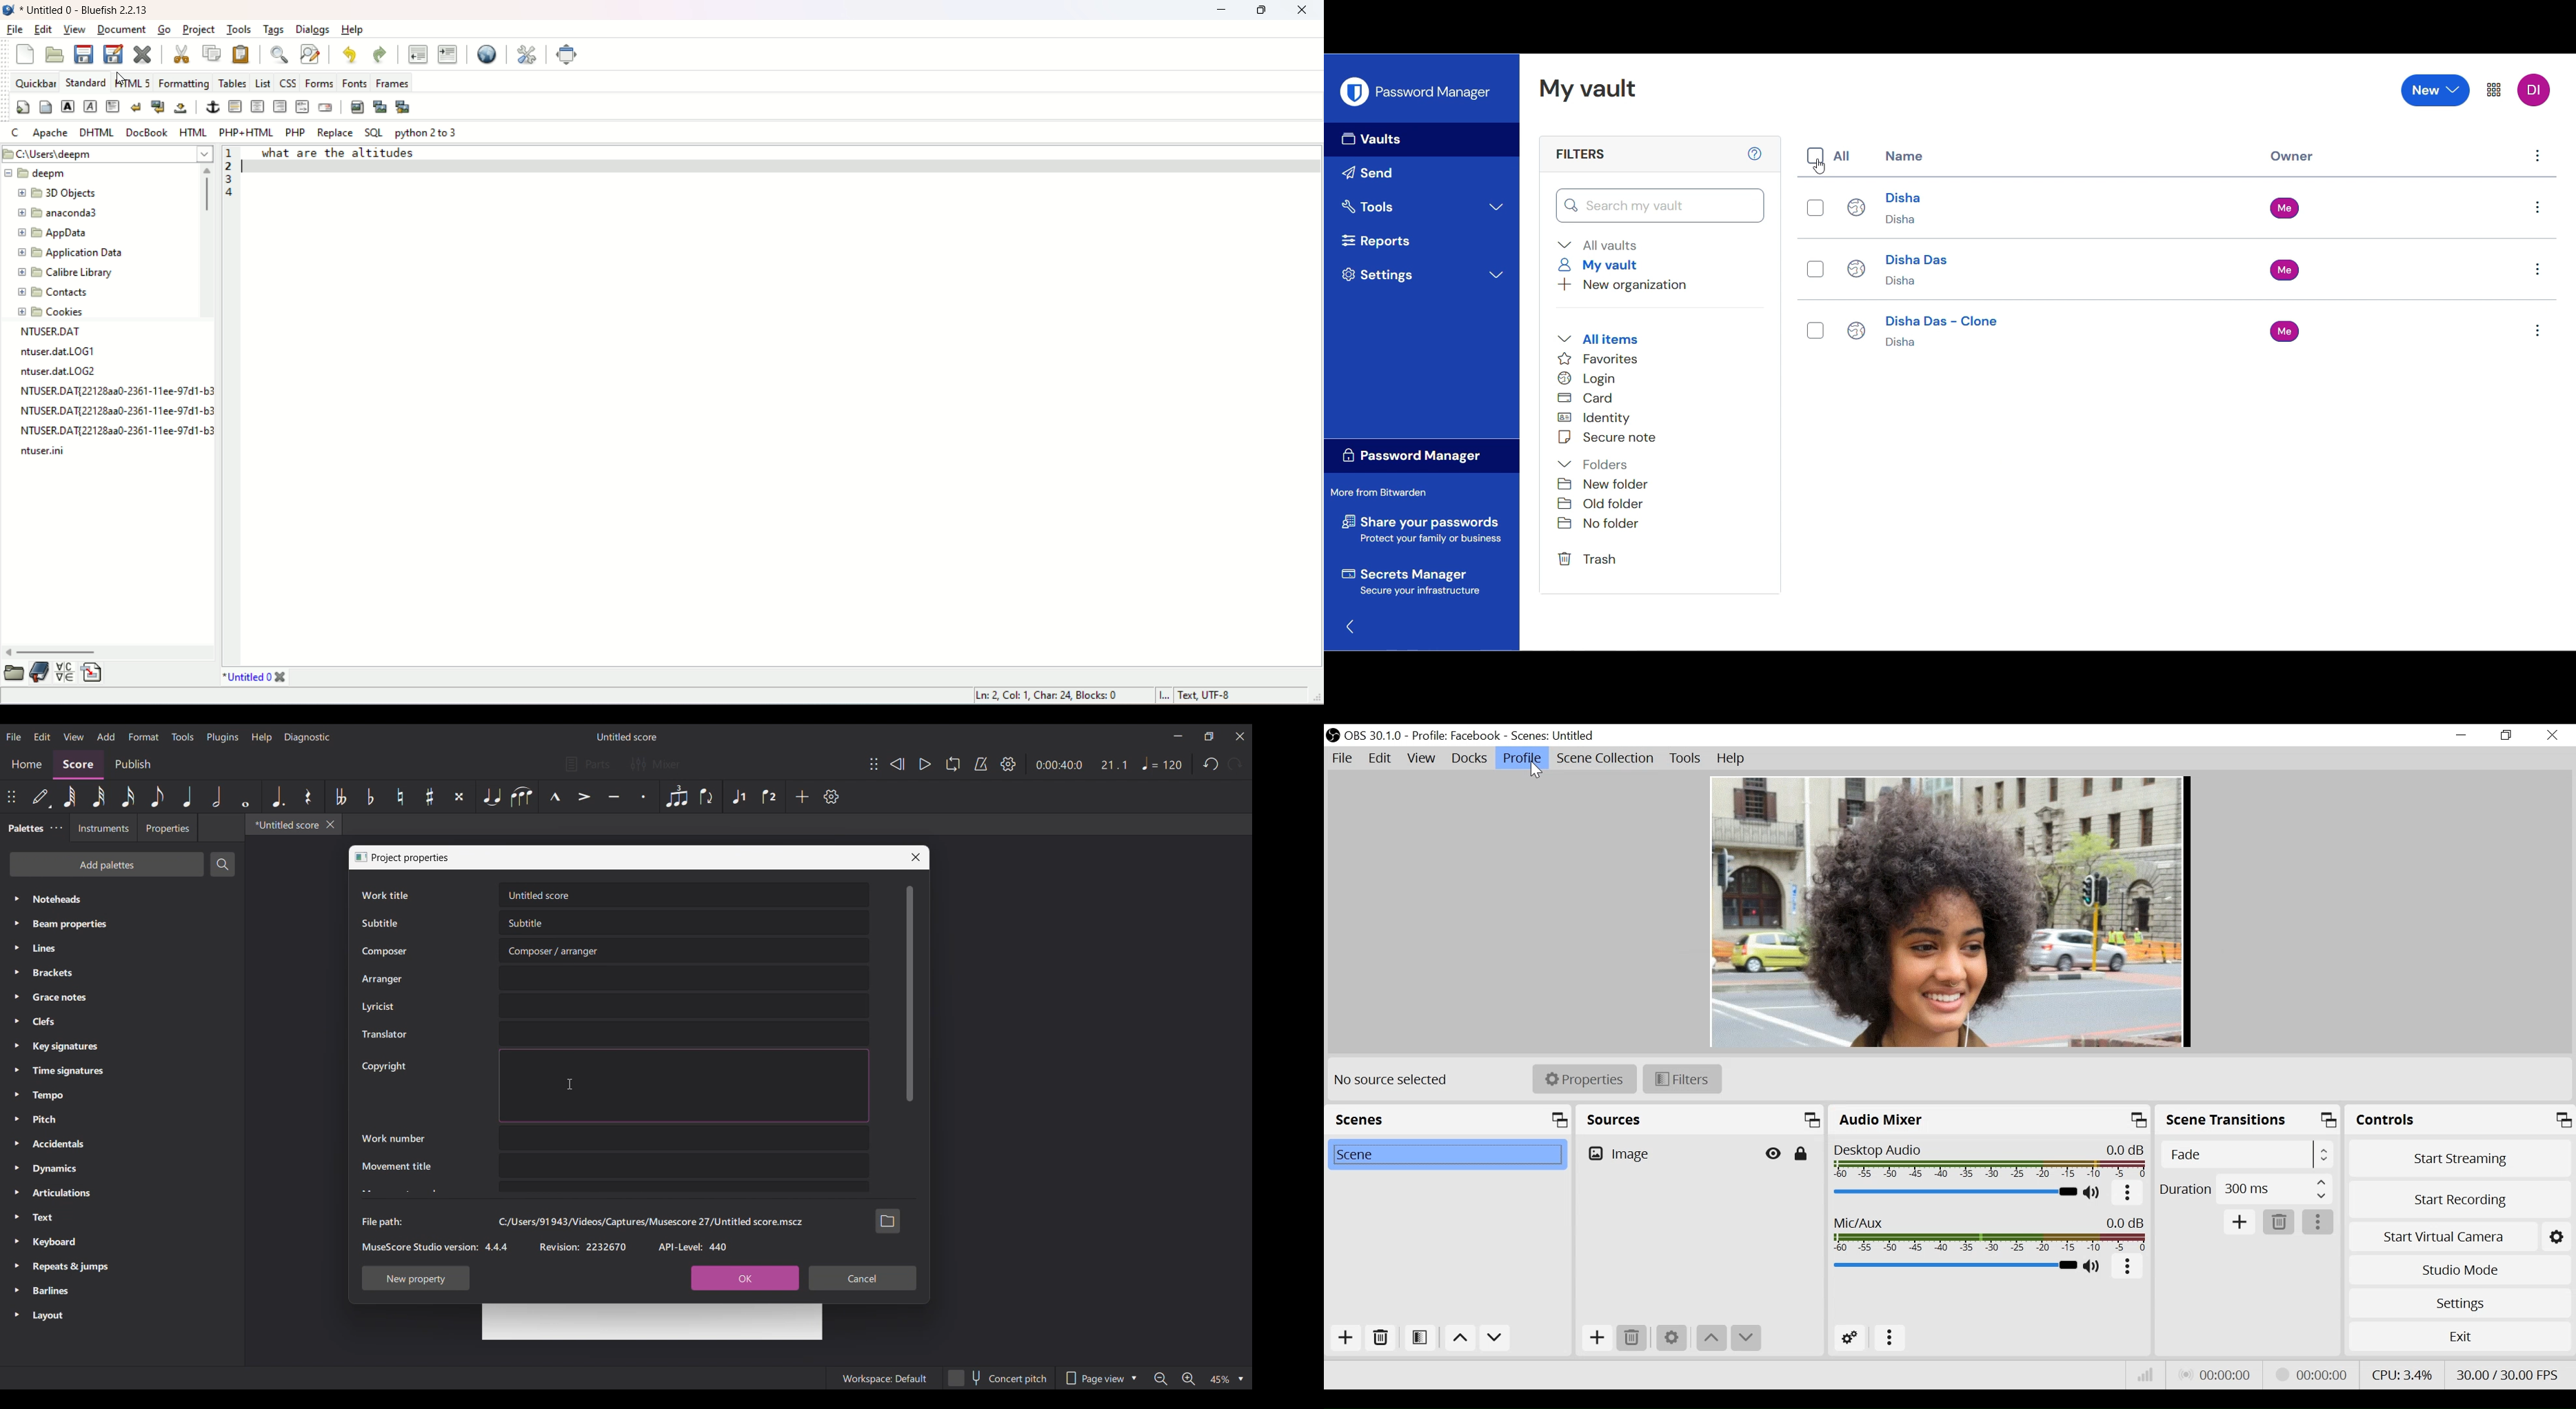 The height and width of the screenshot is (1428, 2576). Describe the element at coordinates (1422, 140) in the screenshot. I see `Vaults` at that location.